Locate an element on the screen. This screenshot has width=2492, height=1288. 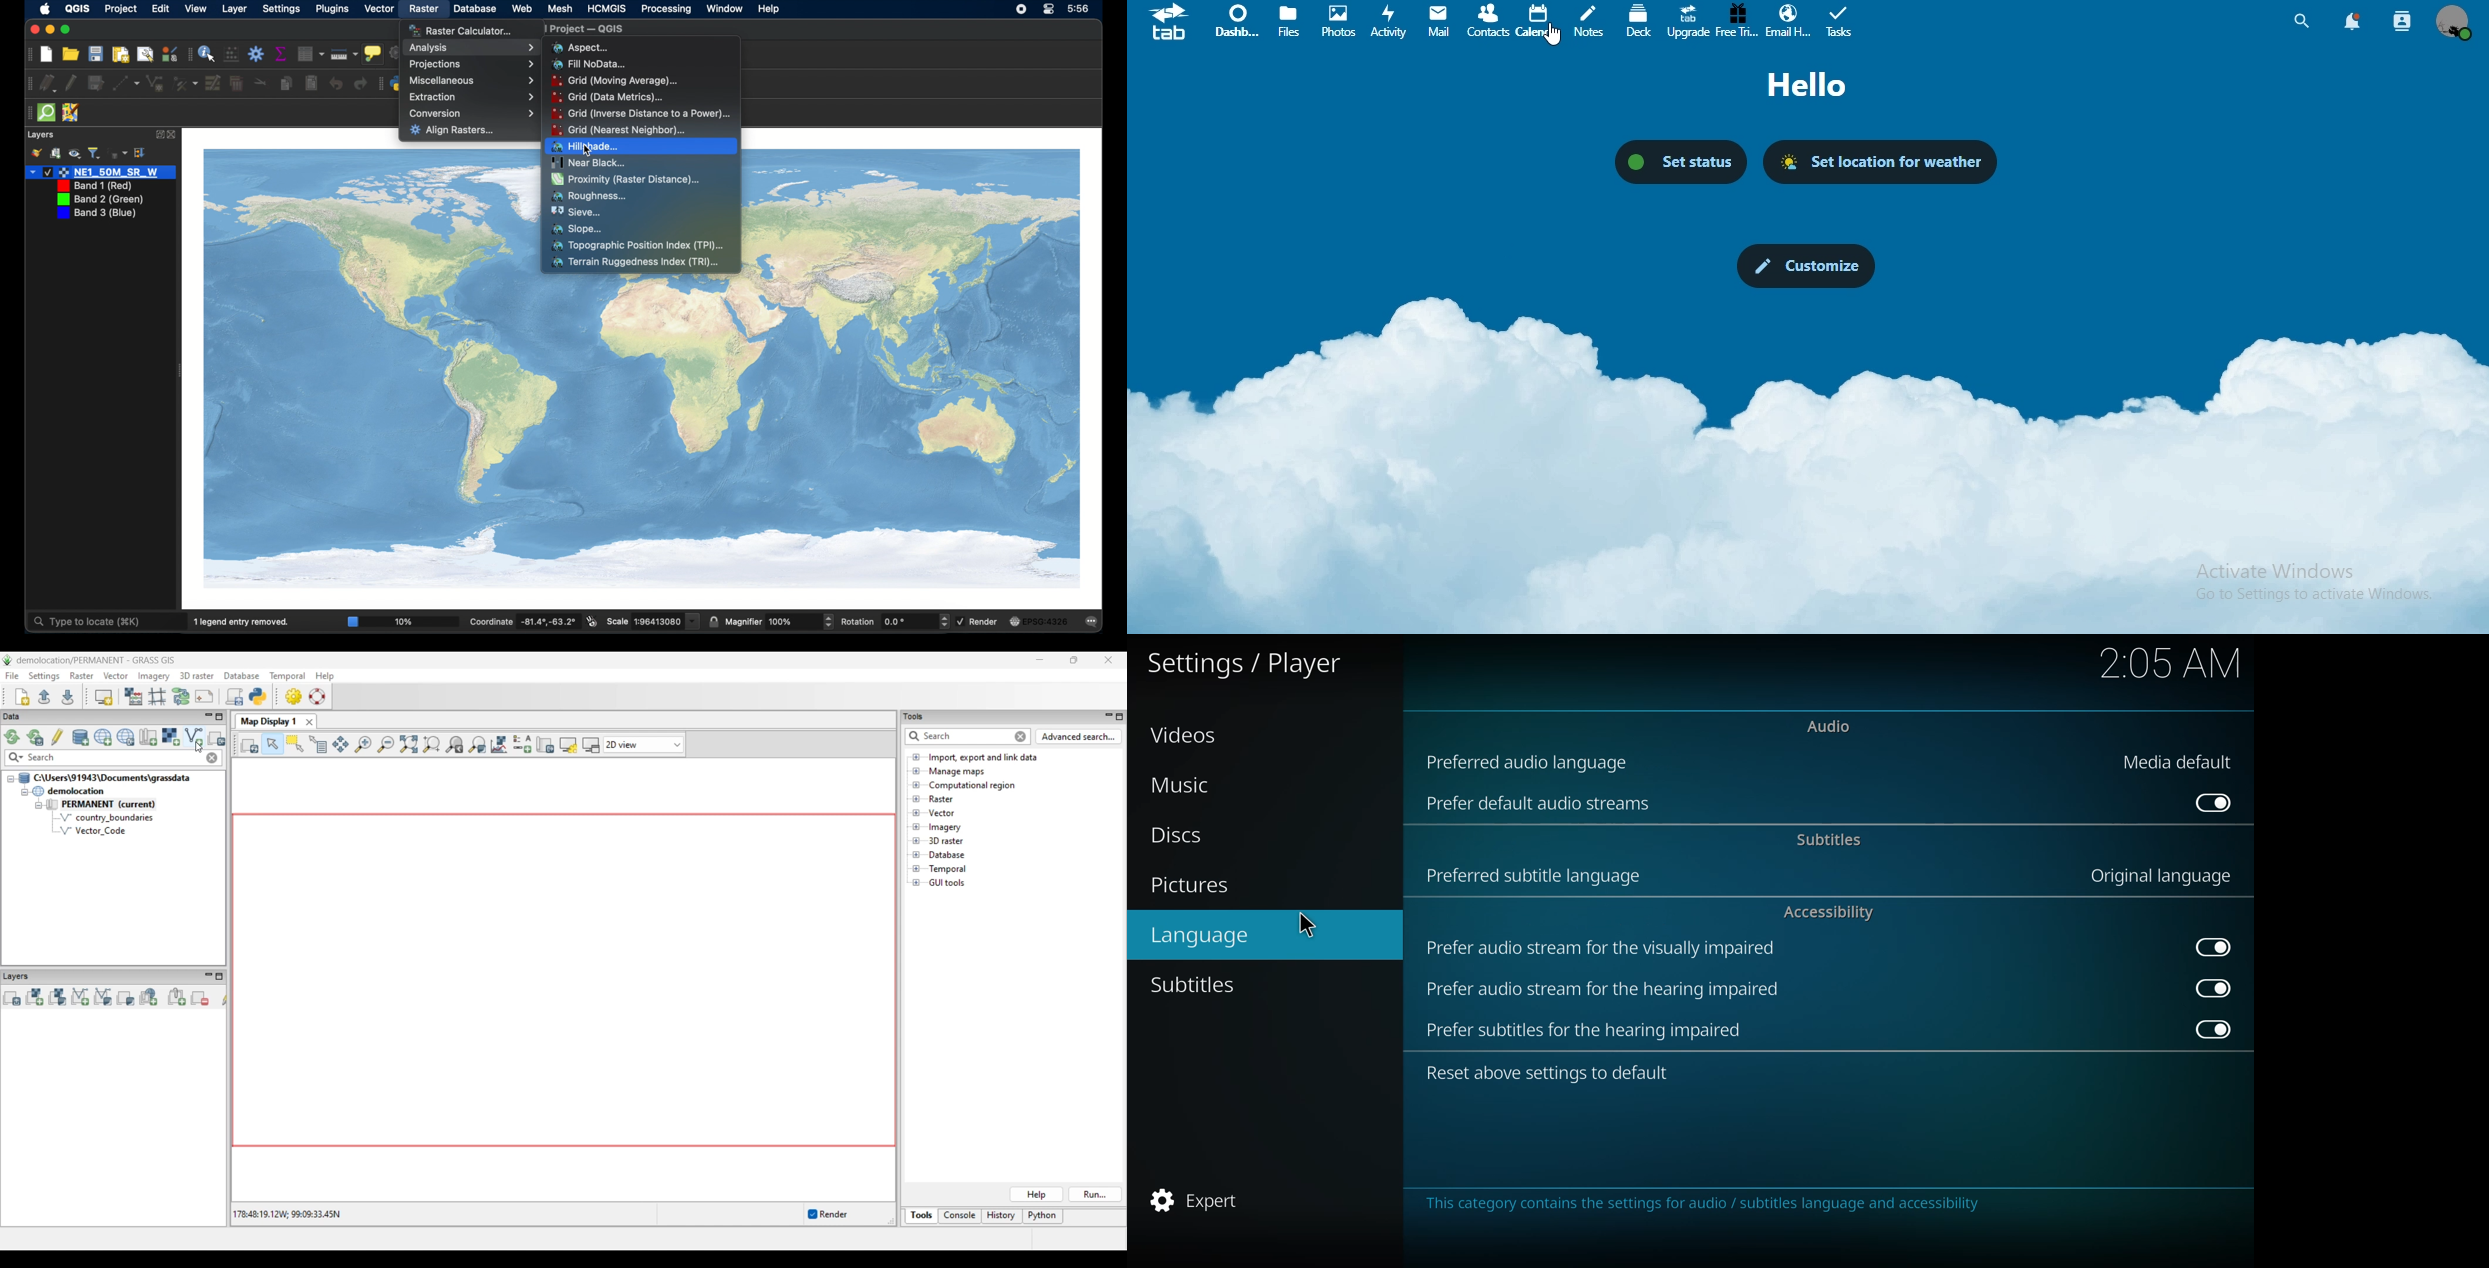
original language is located at coordinates (2159, 877).